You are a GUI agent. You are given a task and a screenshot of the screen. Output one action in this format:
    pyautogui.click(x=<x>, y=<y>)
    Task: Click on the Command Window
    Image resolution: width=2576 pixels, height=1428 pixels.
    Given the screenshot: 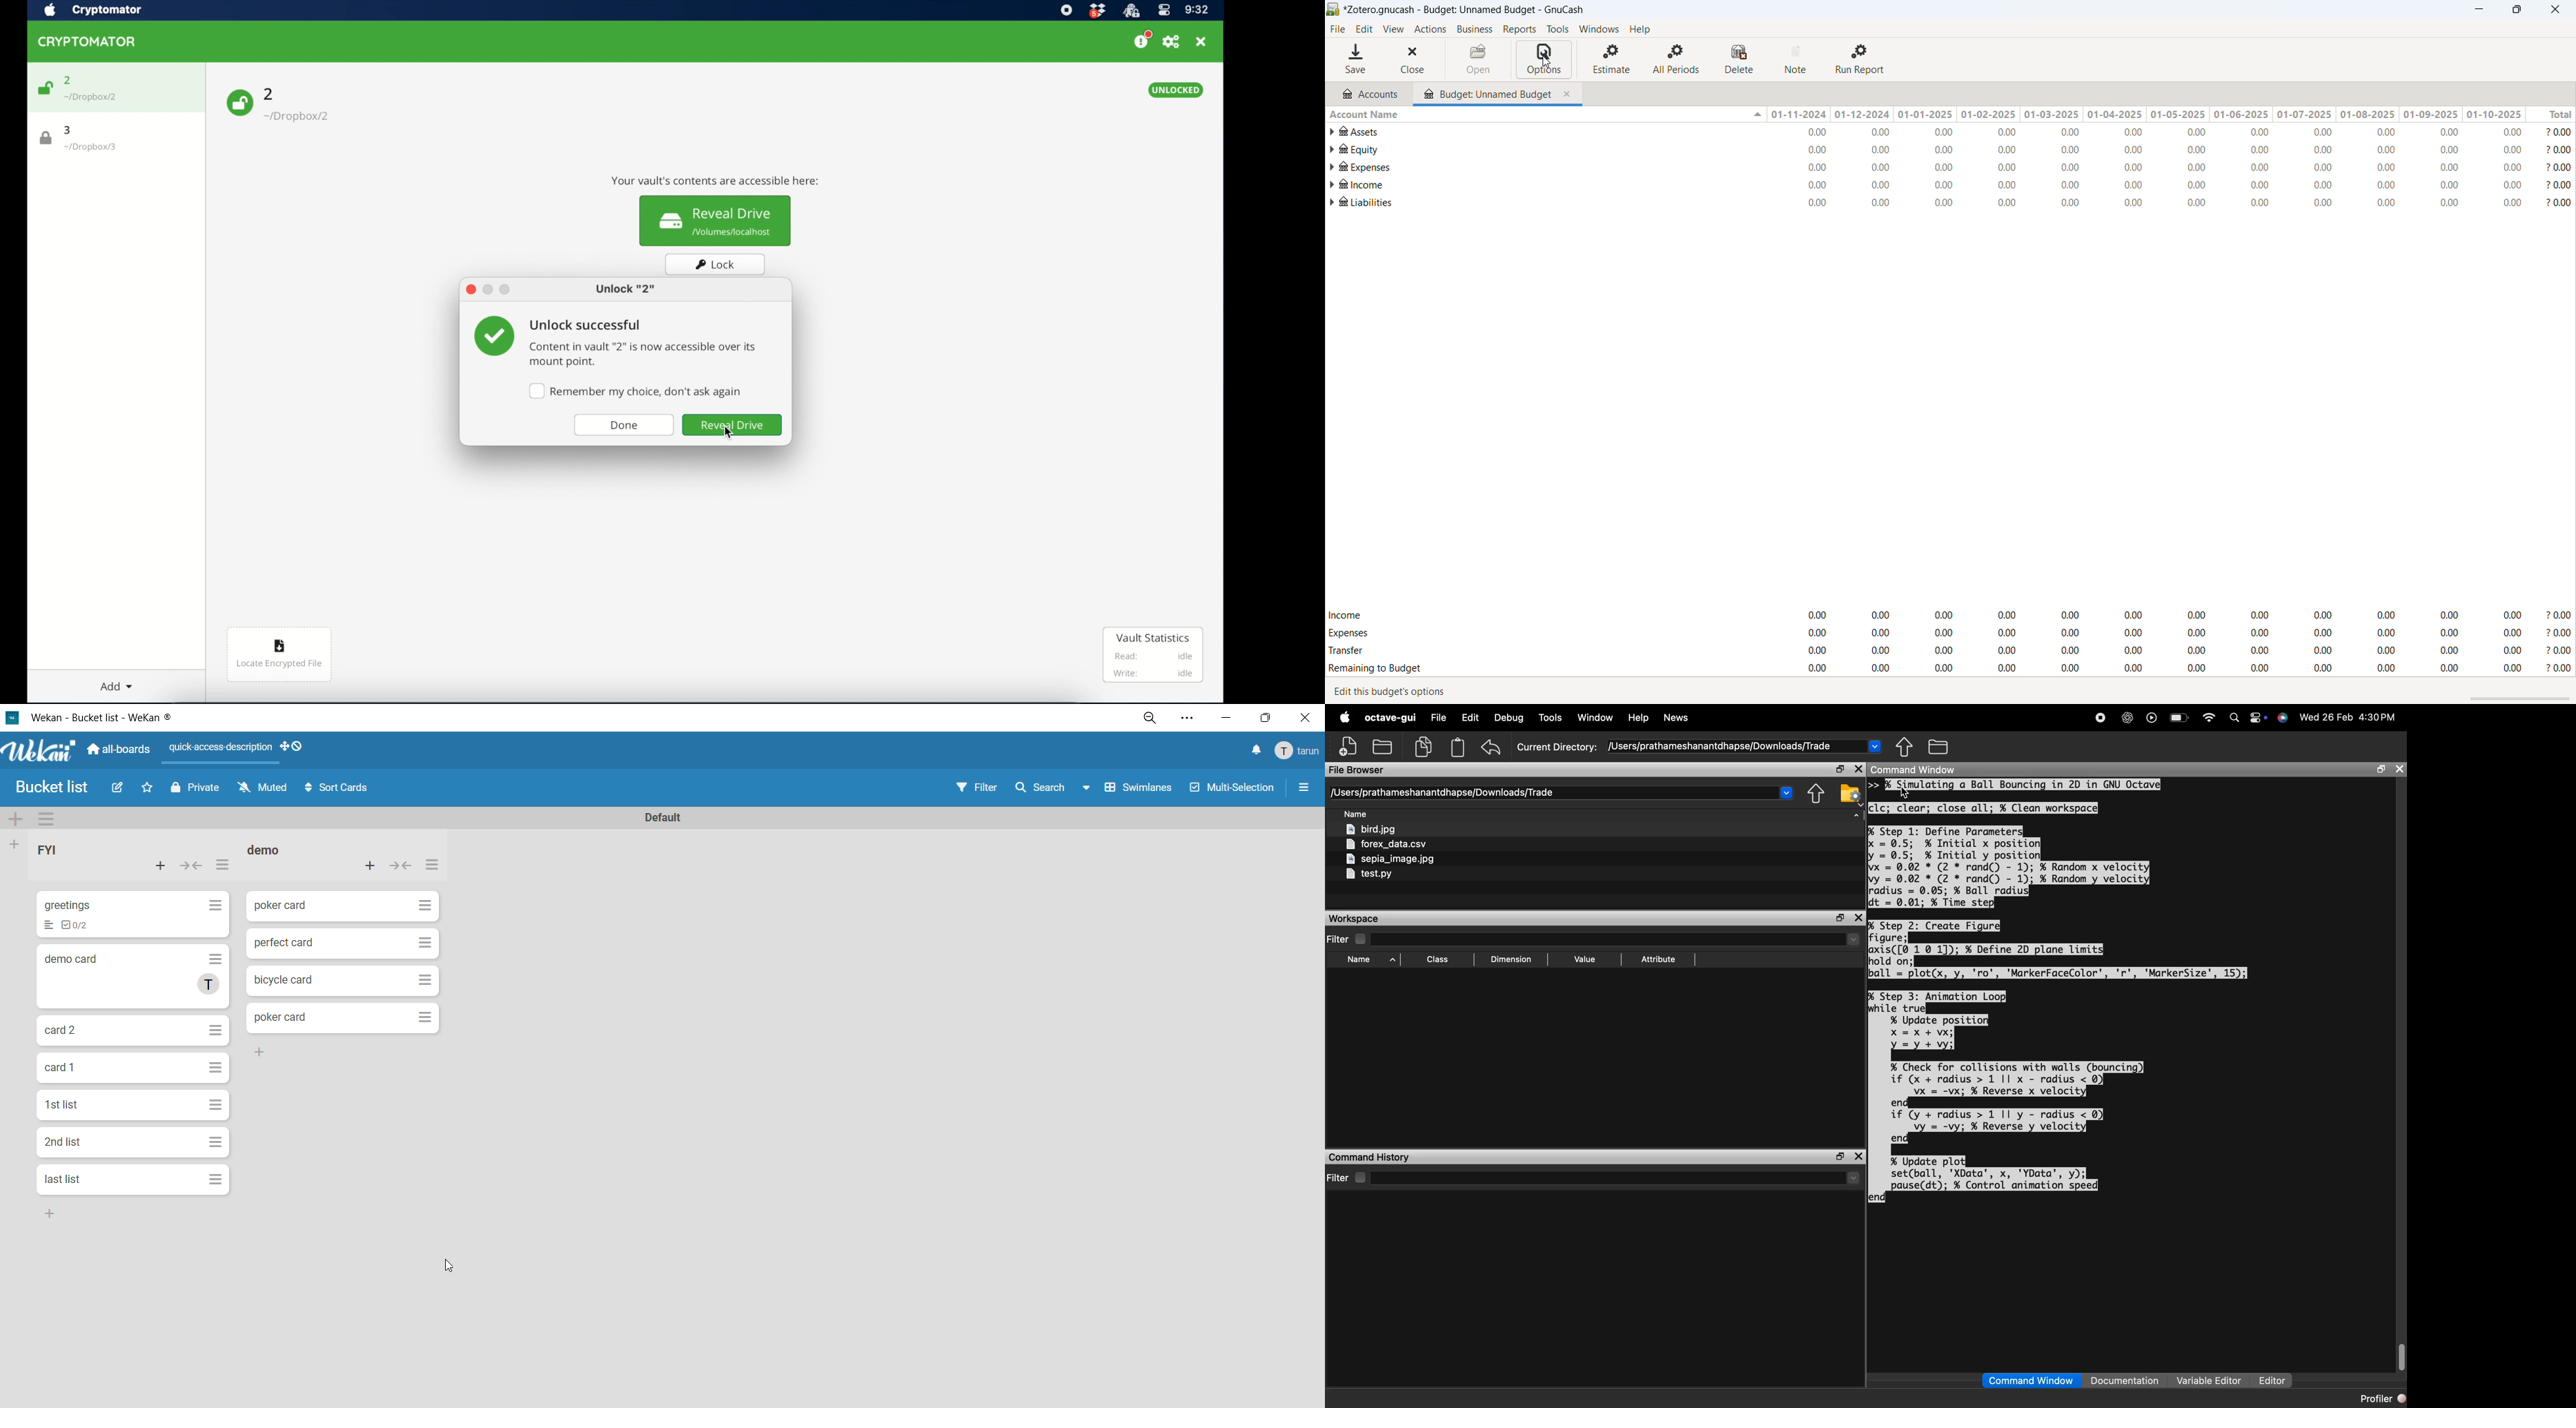 What is the action you would take?
    pyautogui.click(x=2031, y=1381)
    